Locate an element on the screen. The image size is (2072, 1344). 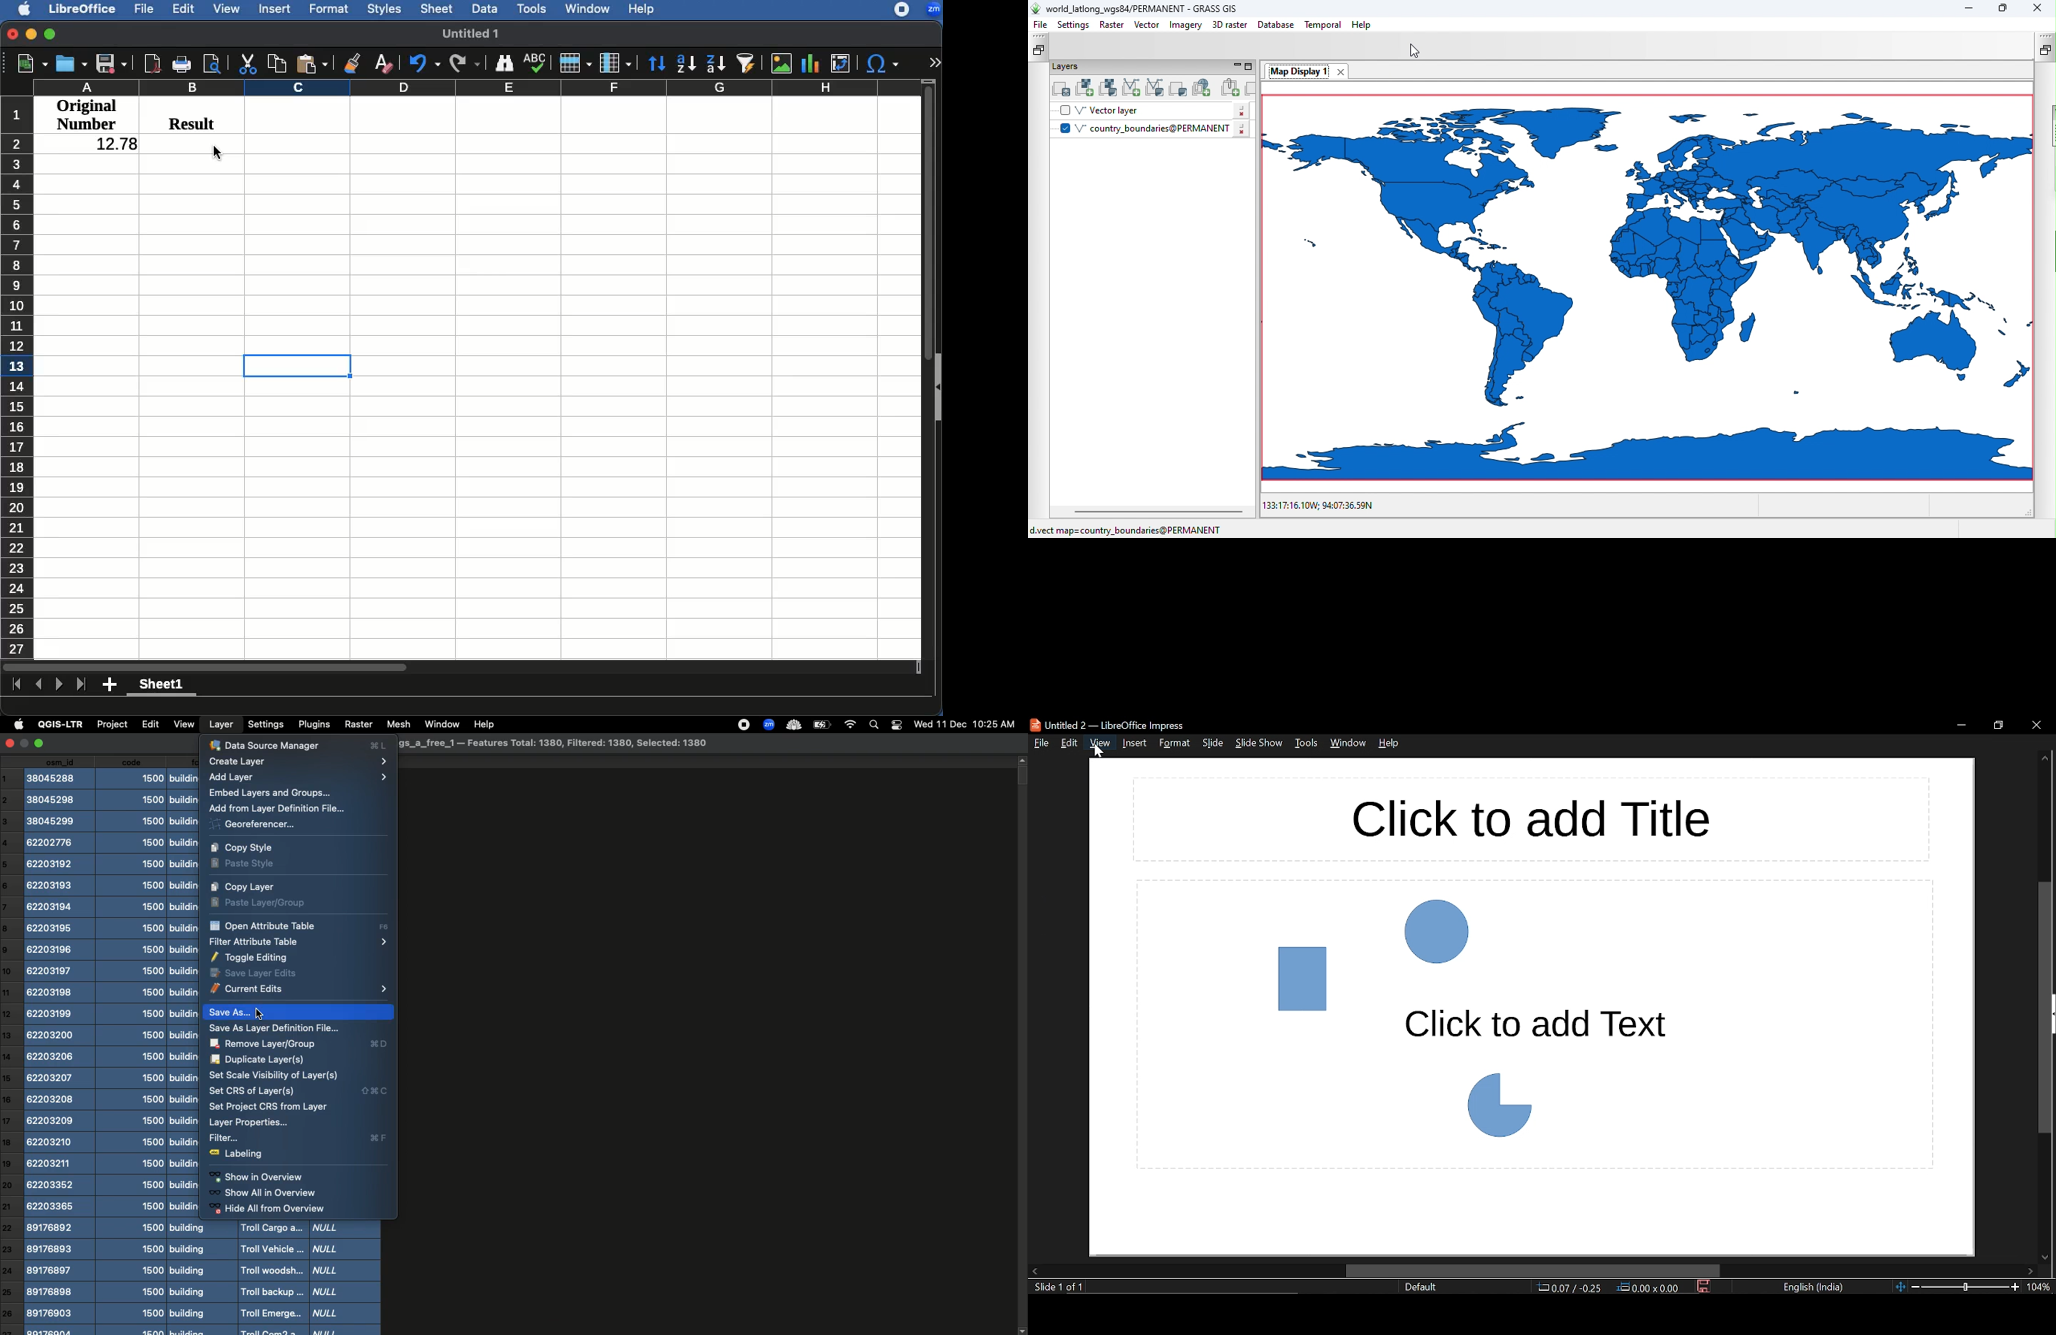
Format is located at coordinates (330, 8).